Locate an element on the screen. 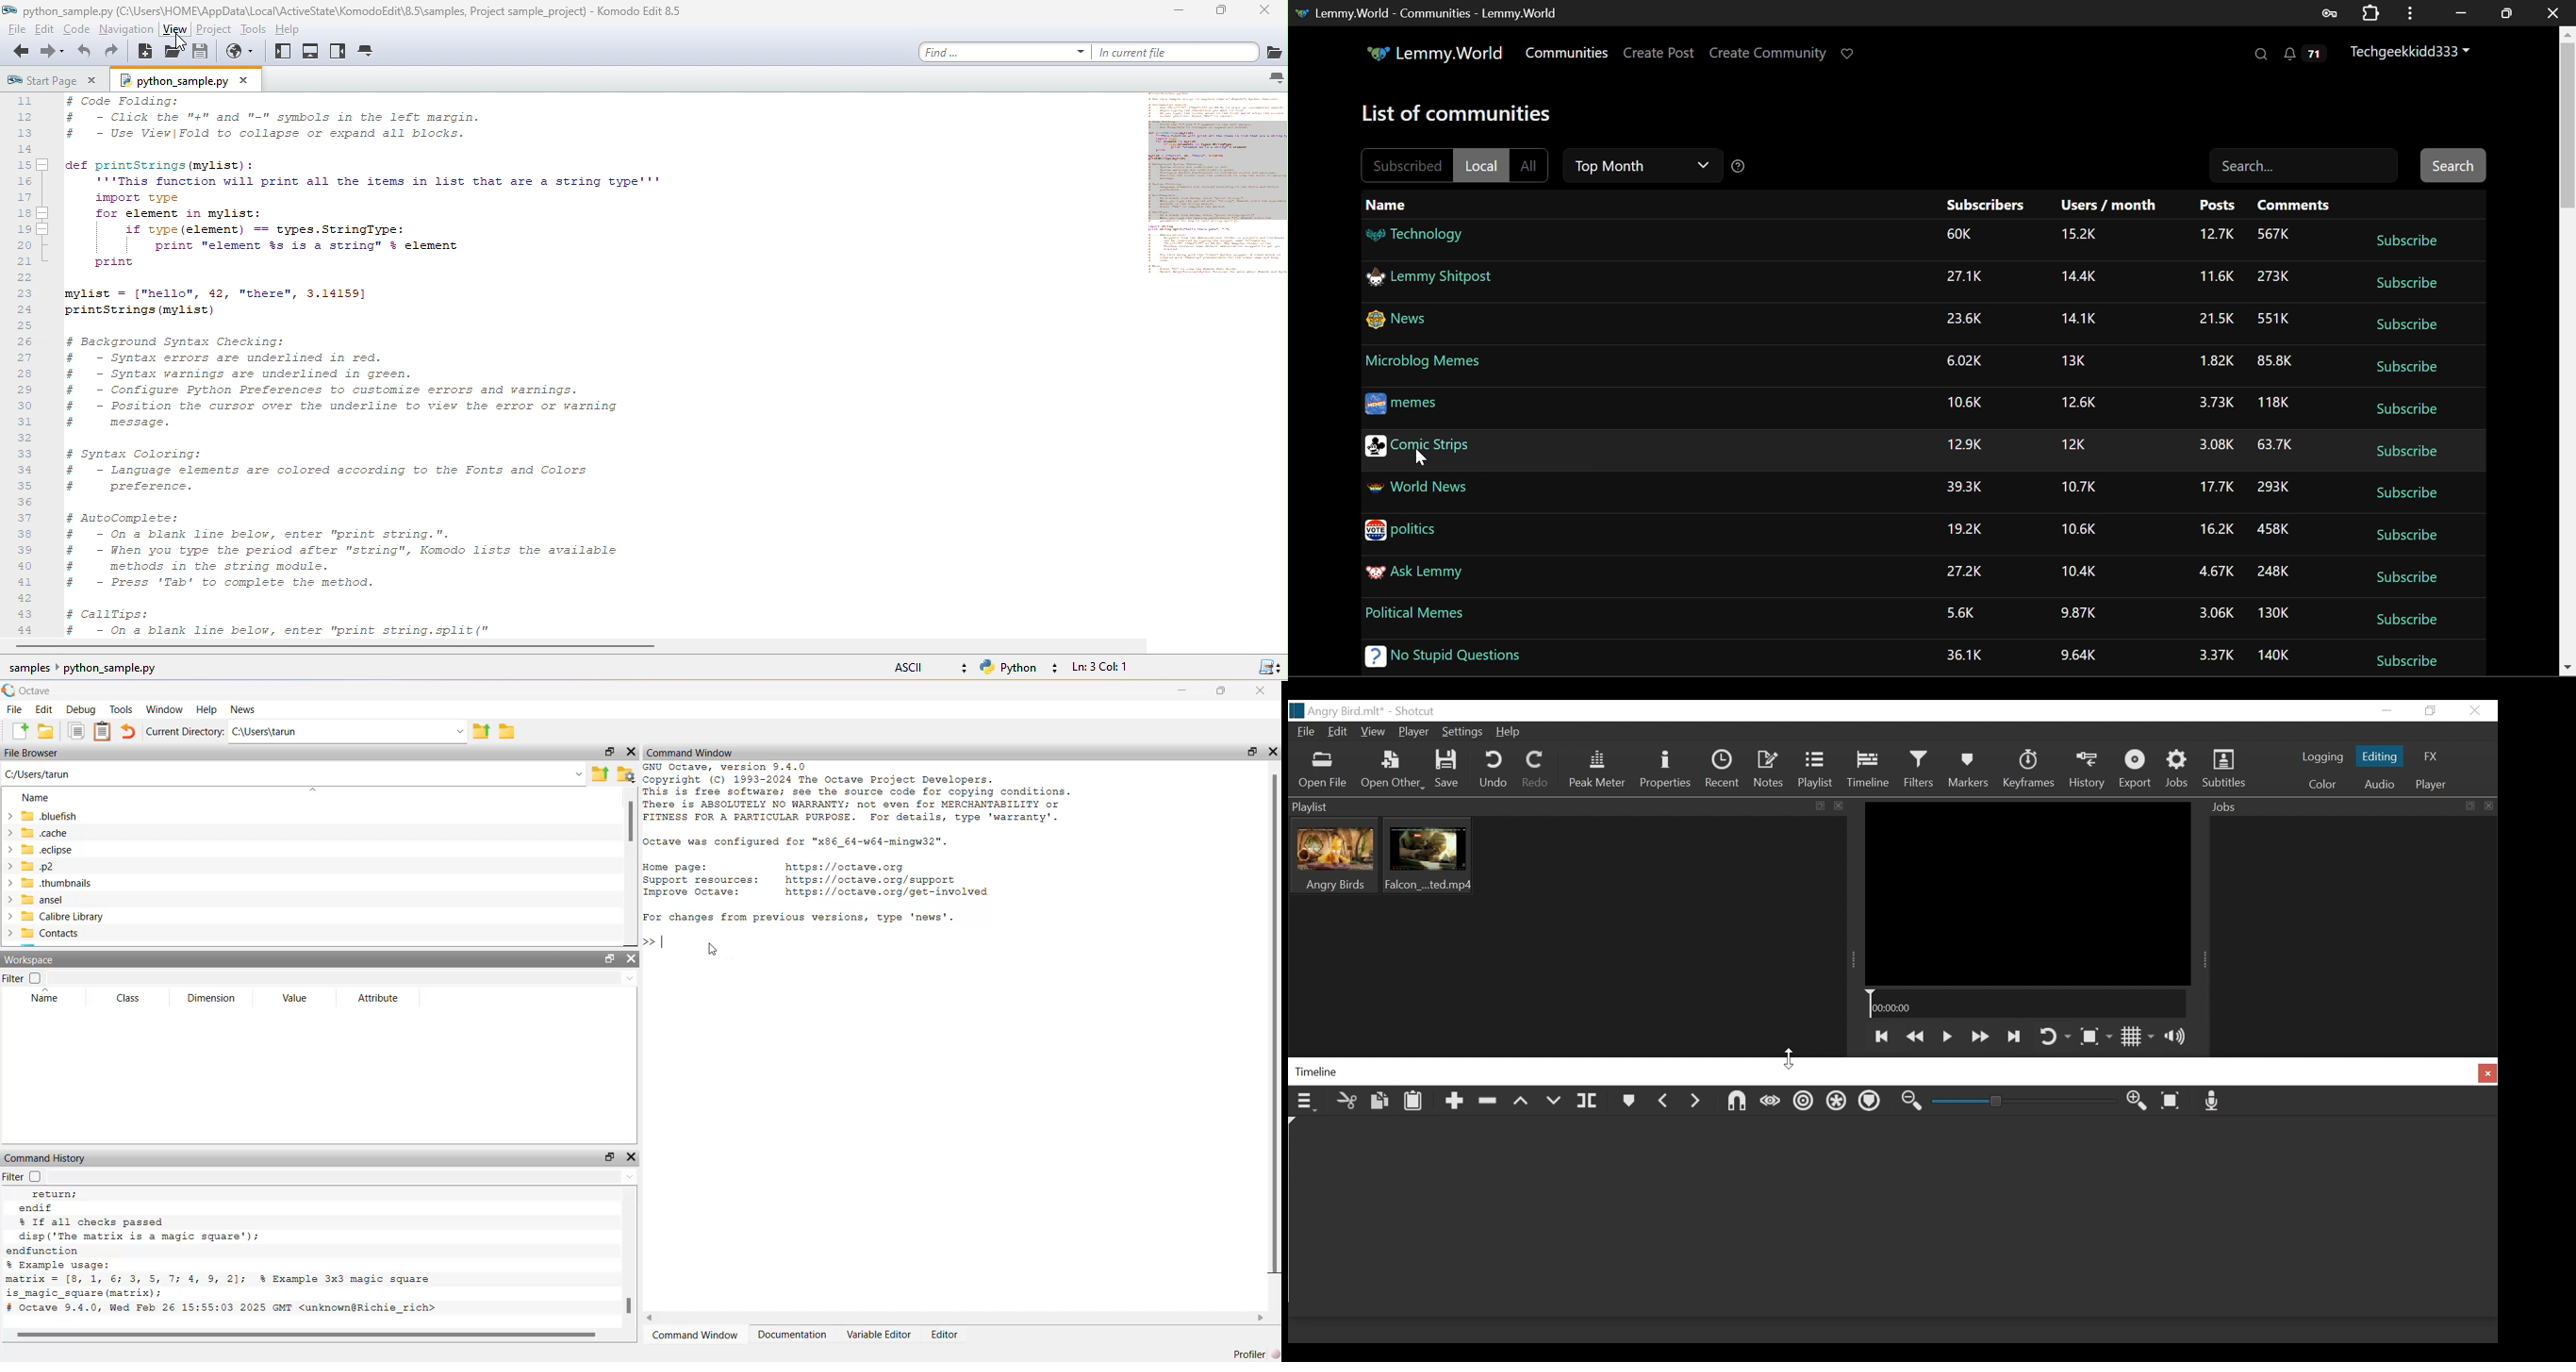  Lemmy.World is located at coordinates (1433, 53).